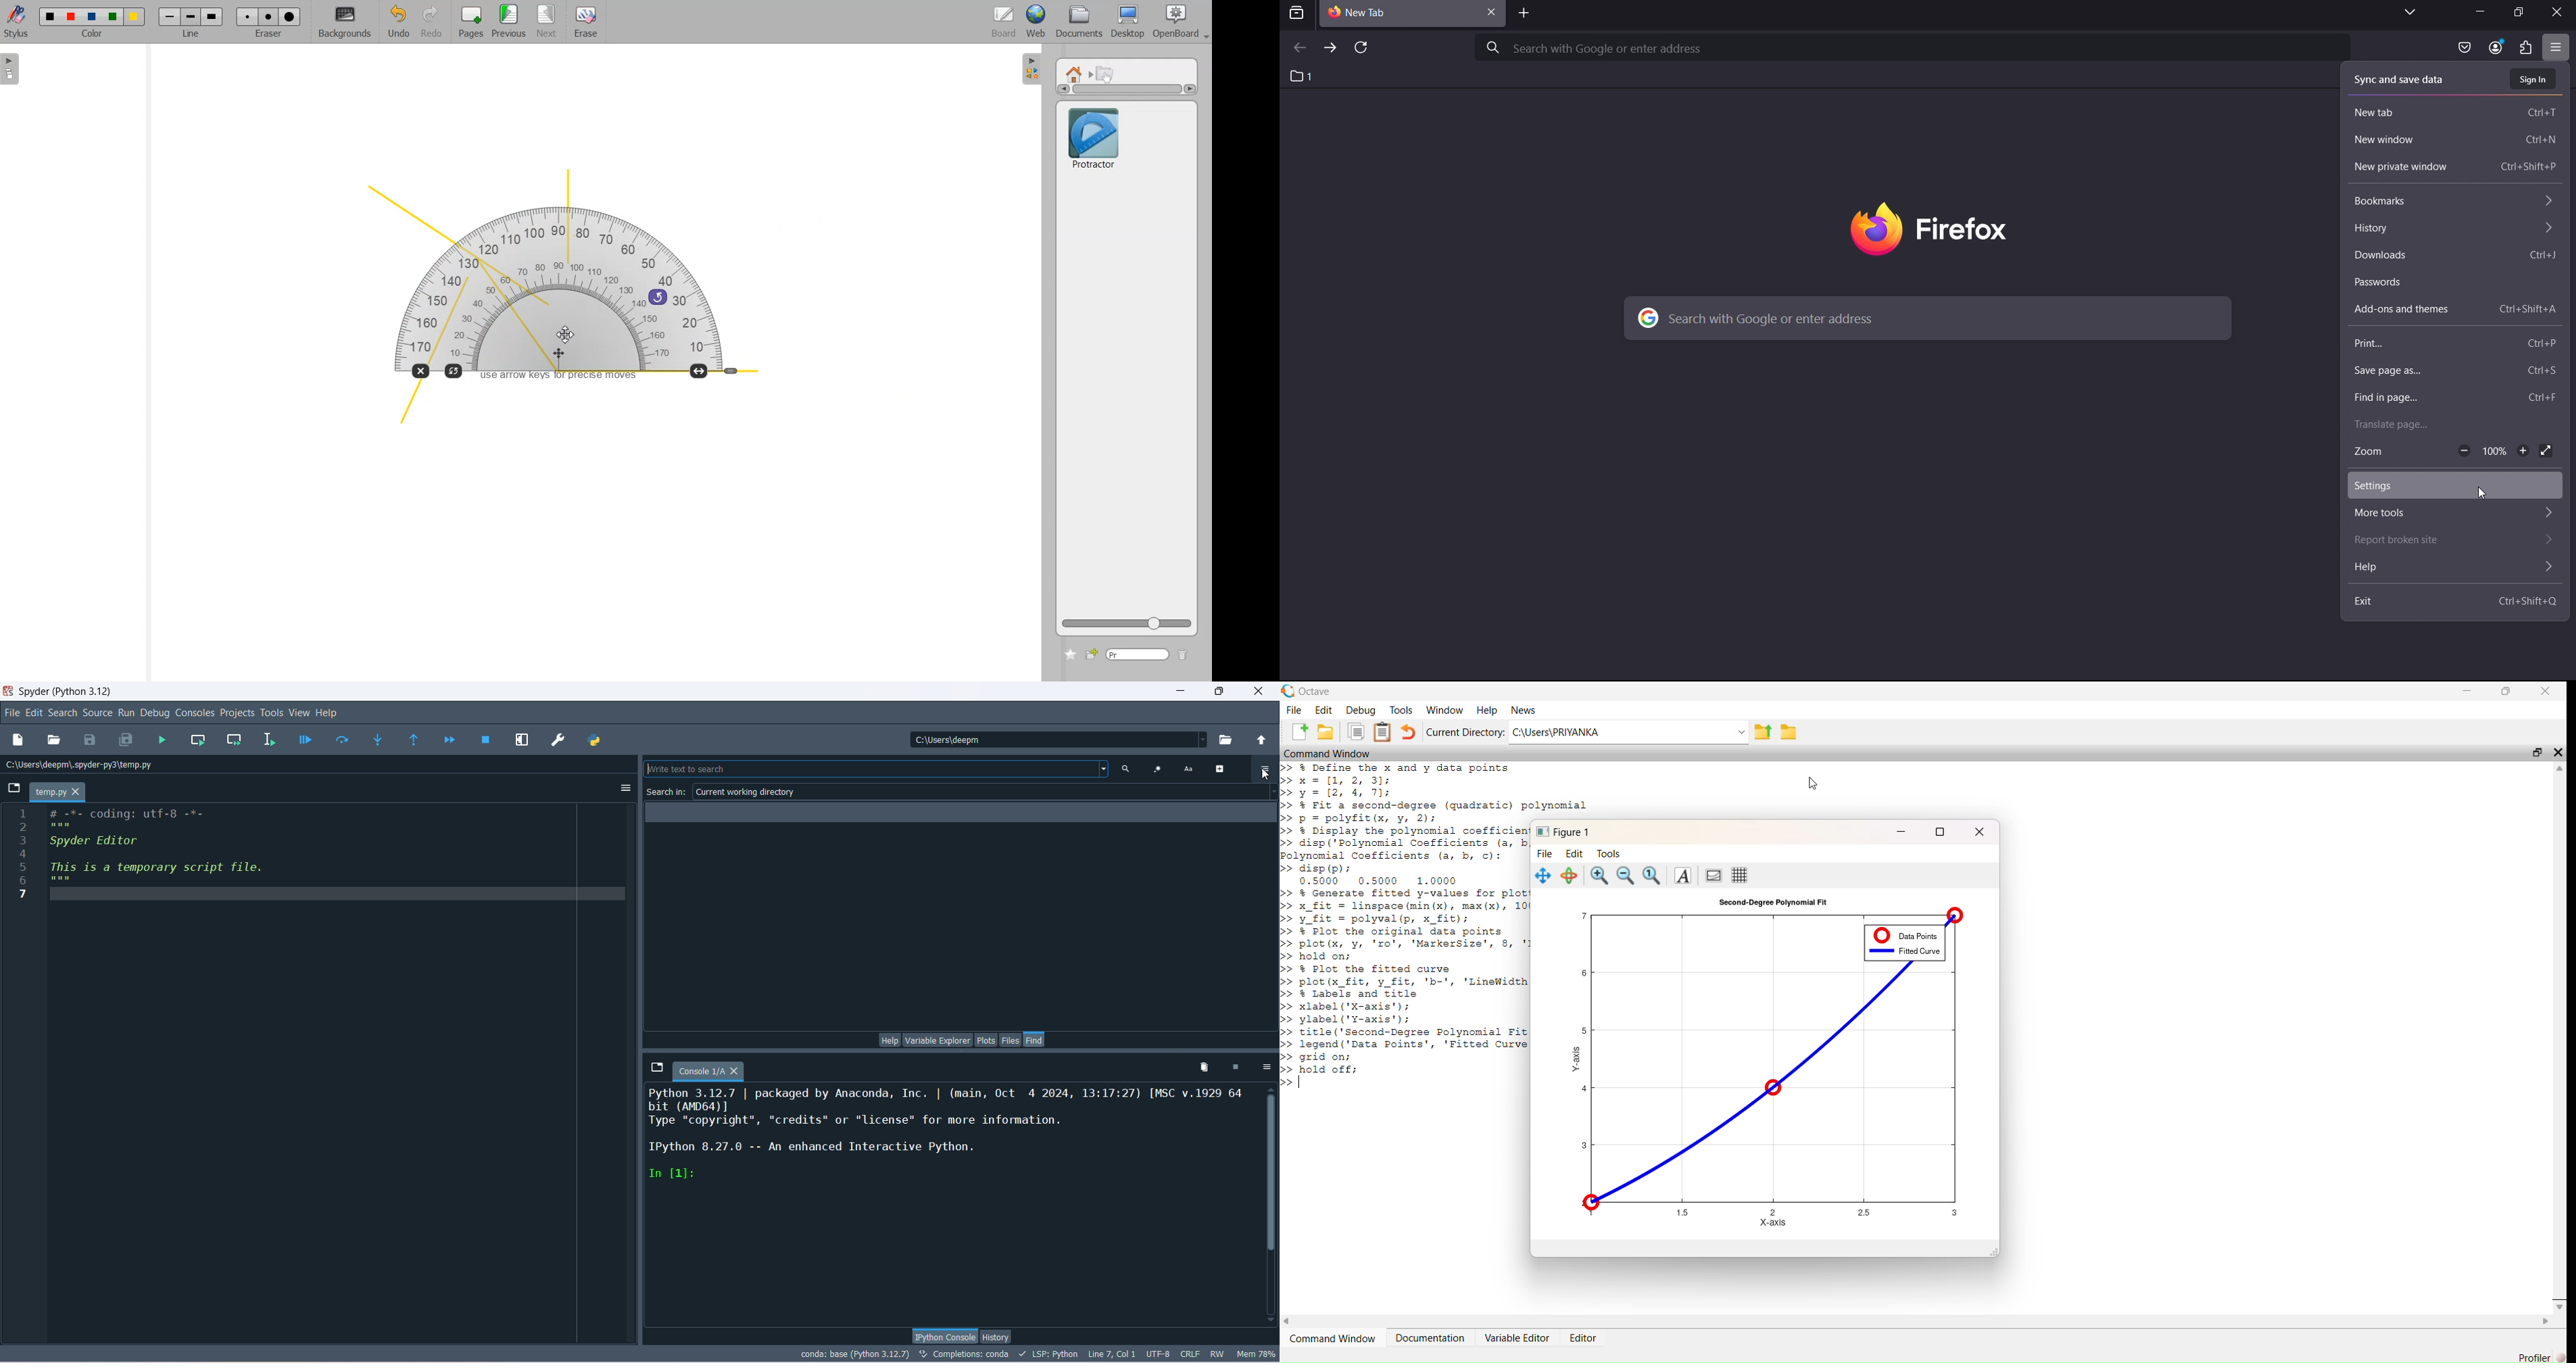  I want to click on tools, so click(271, 714).